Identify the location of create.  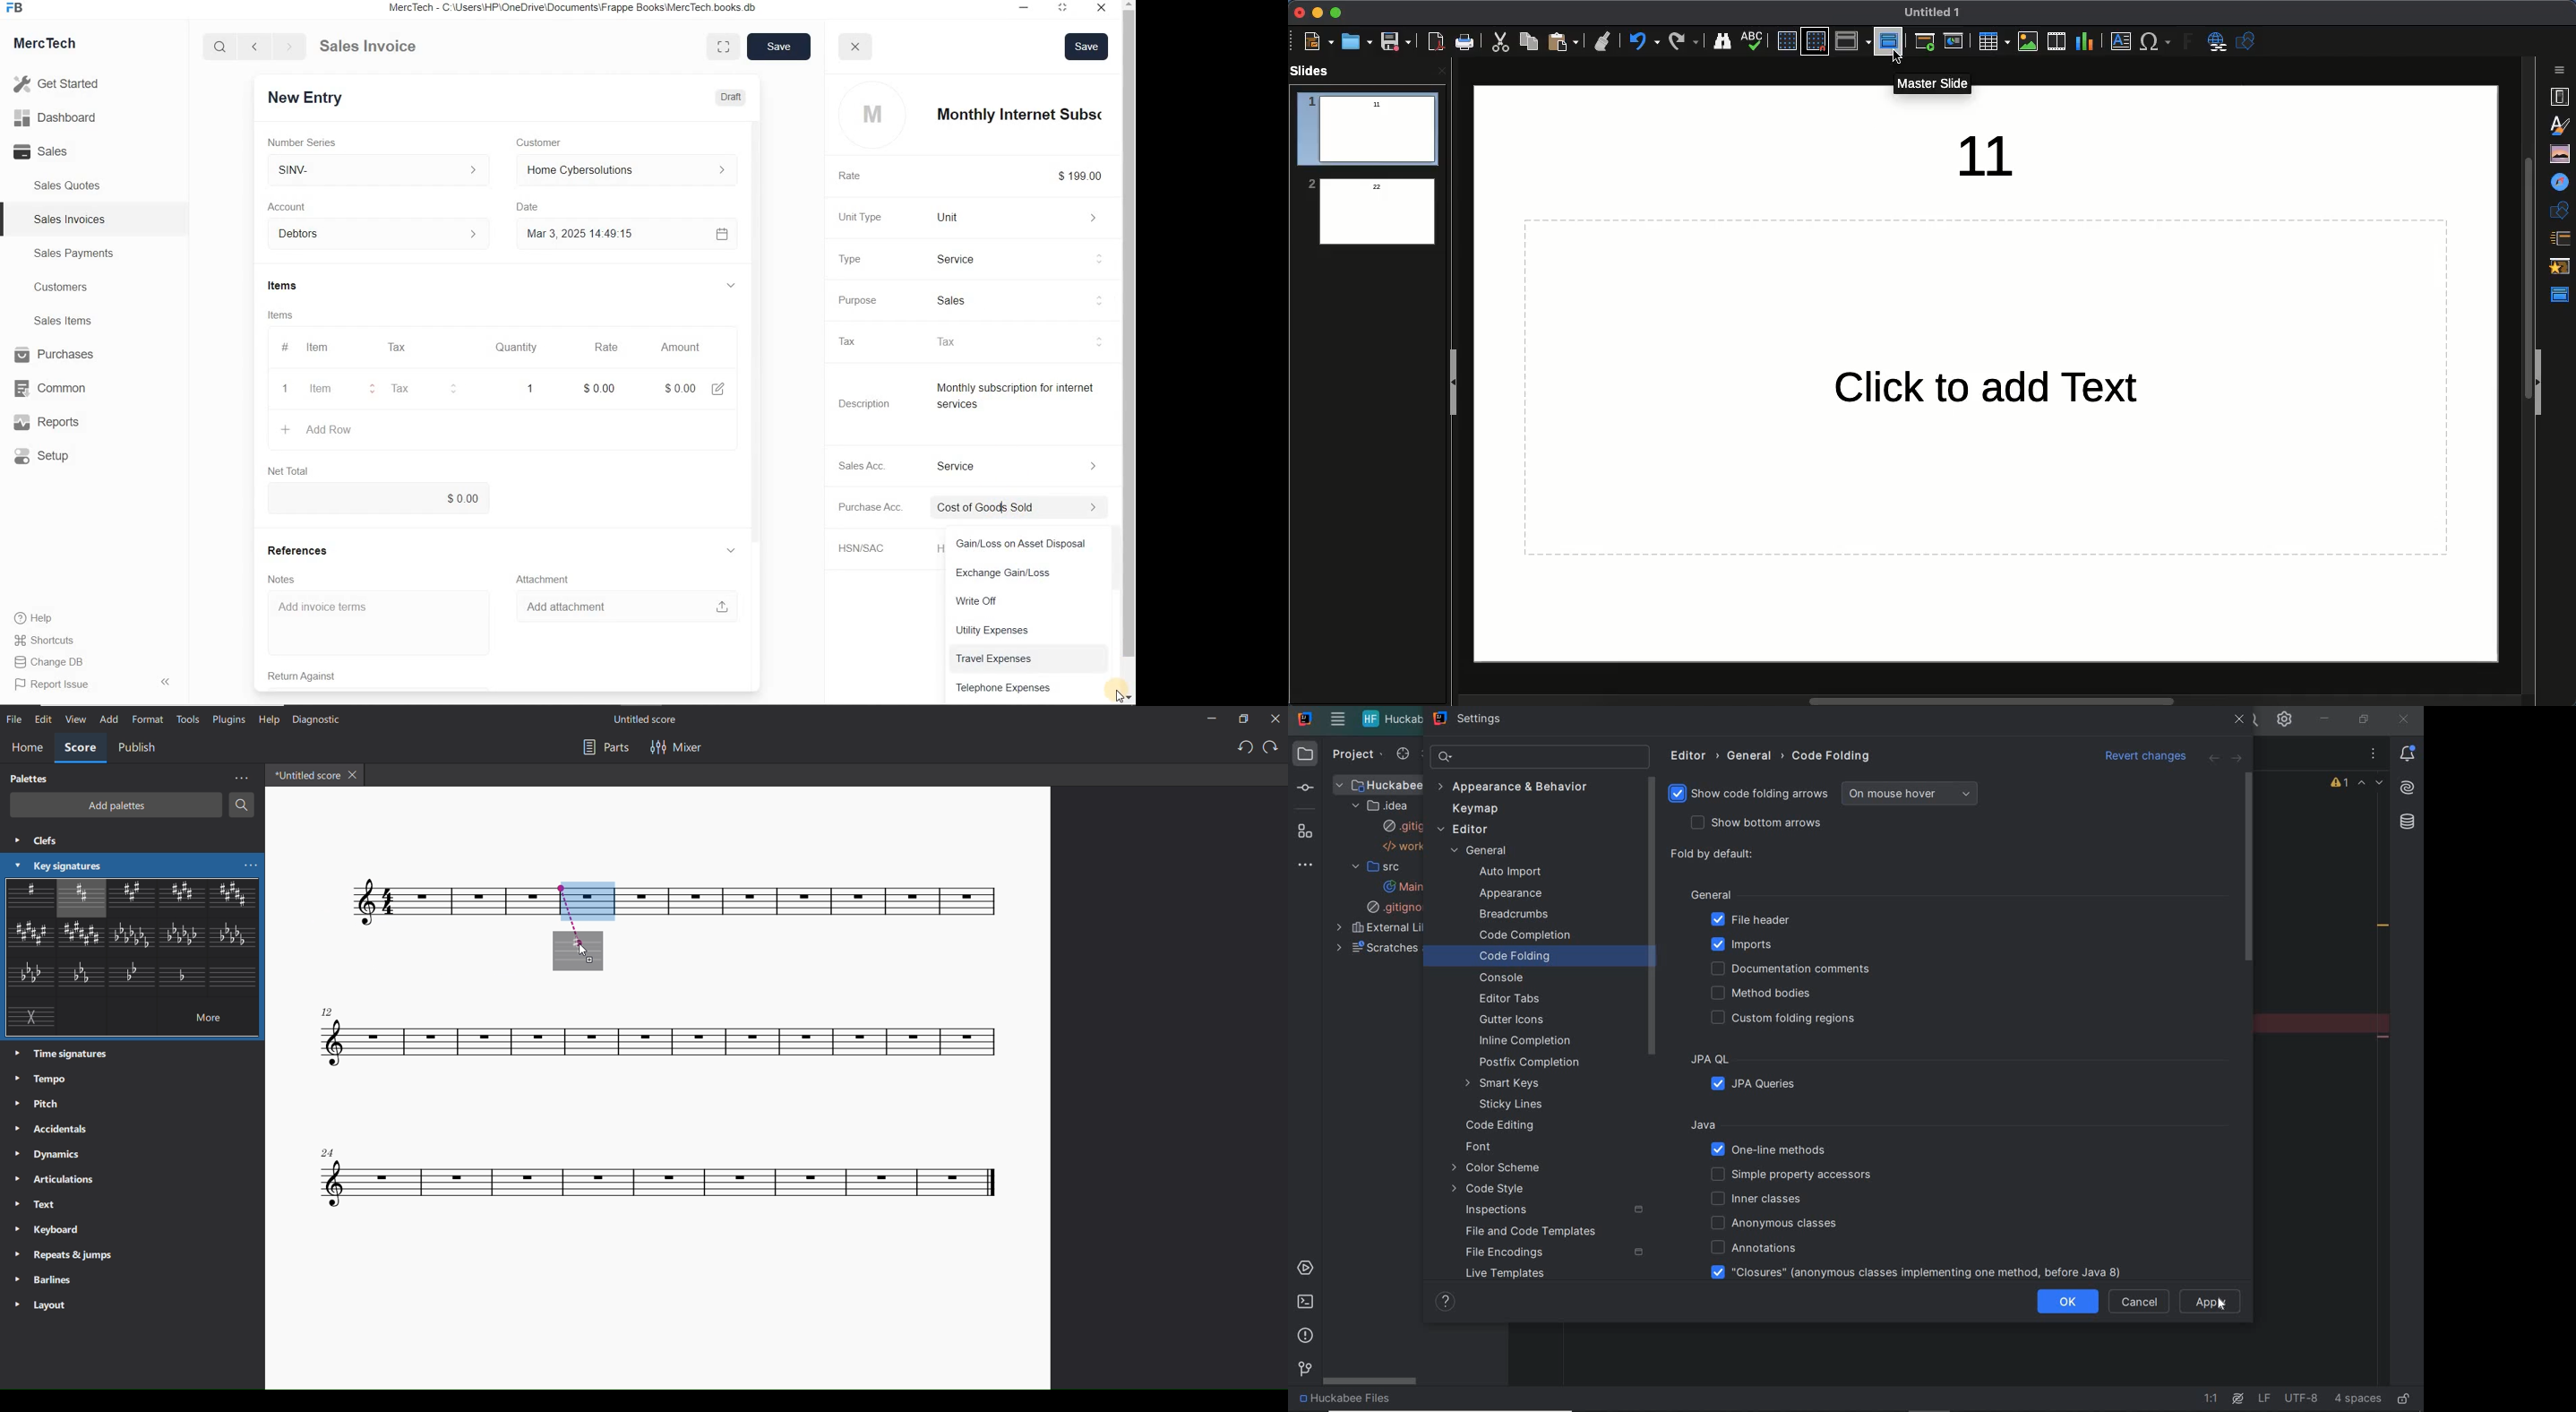
(287, 429).